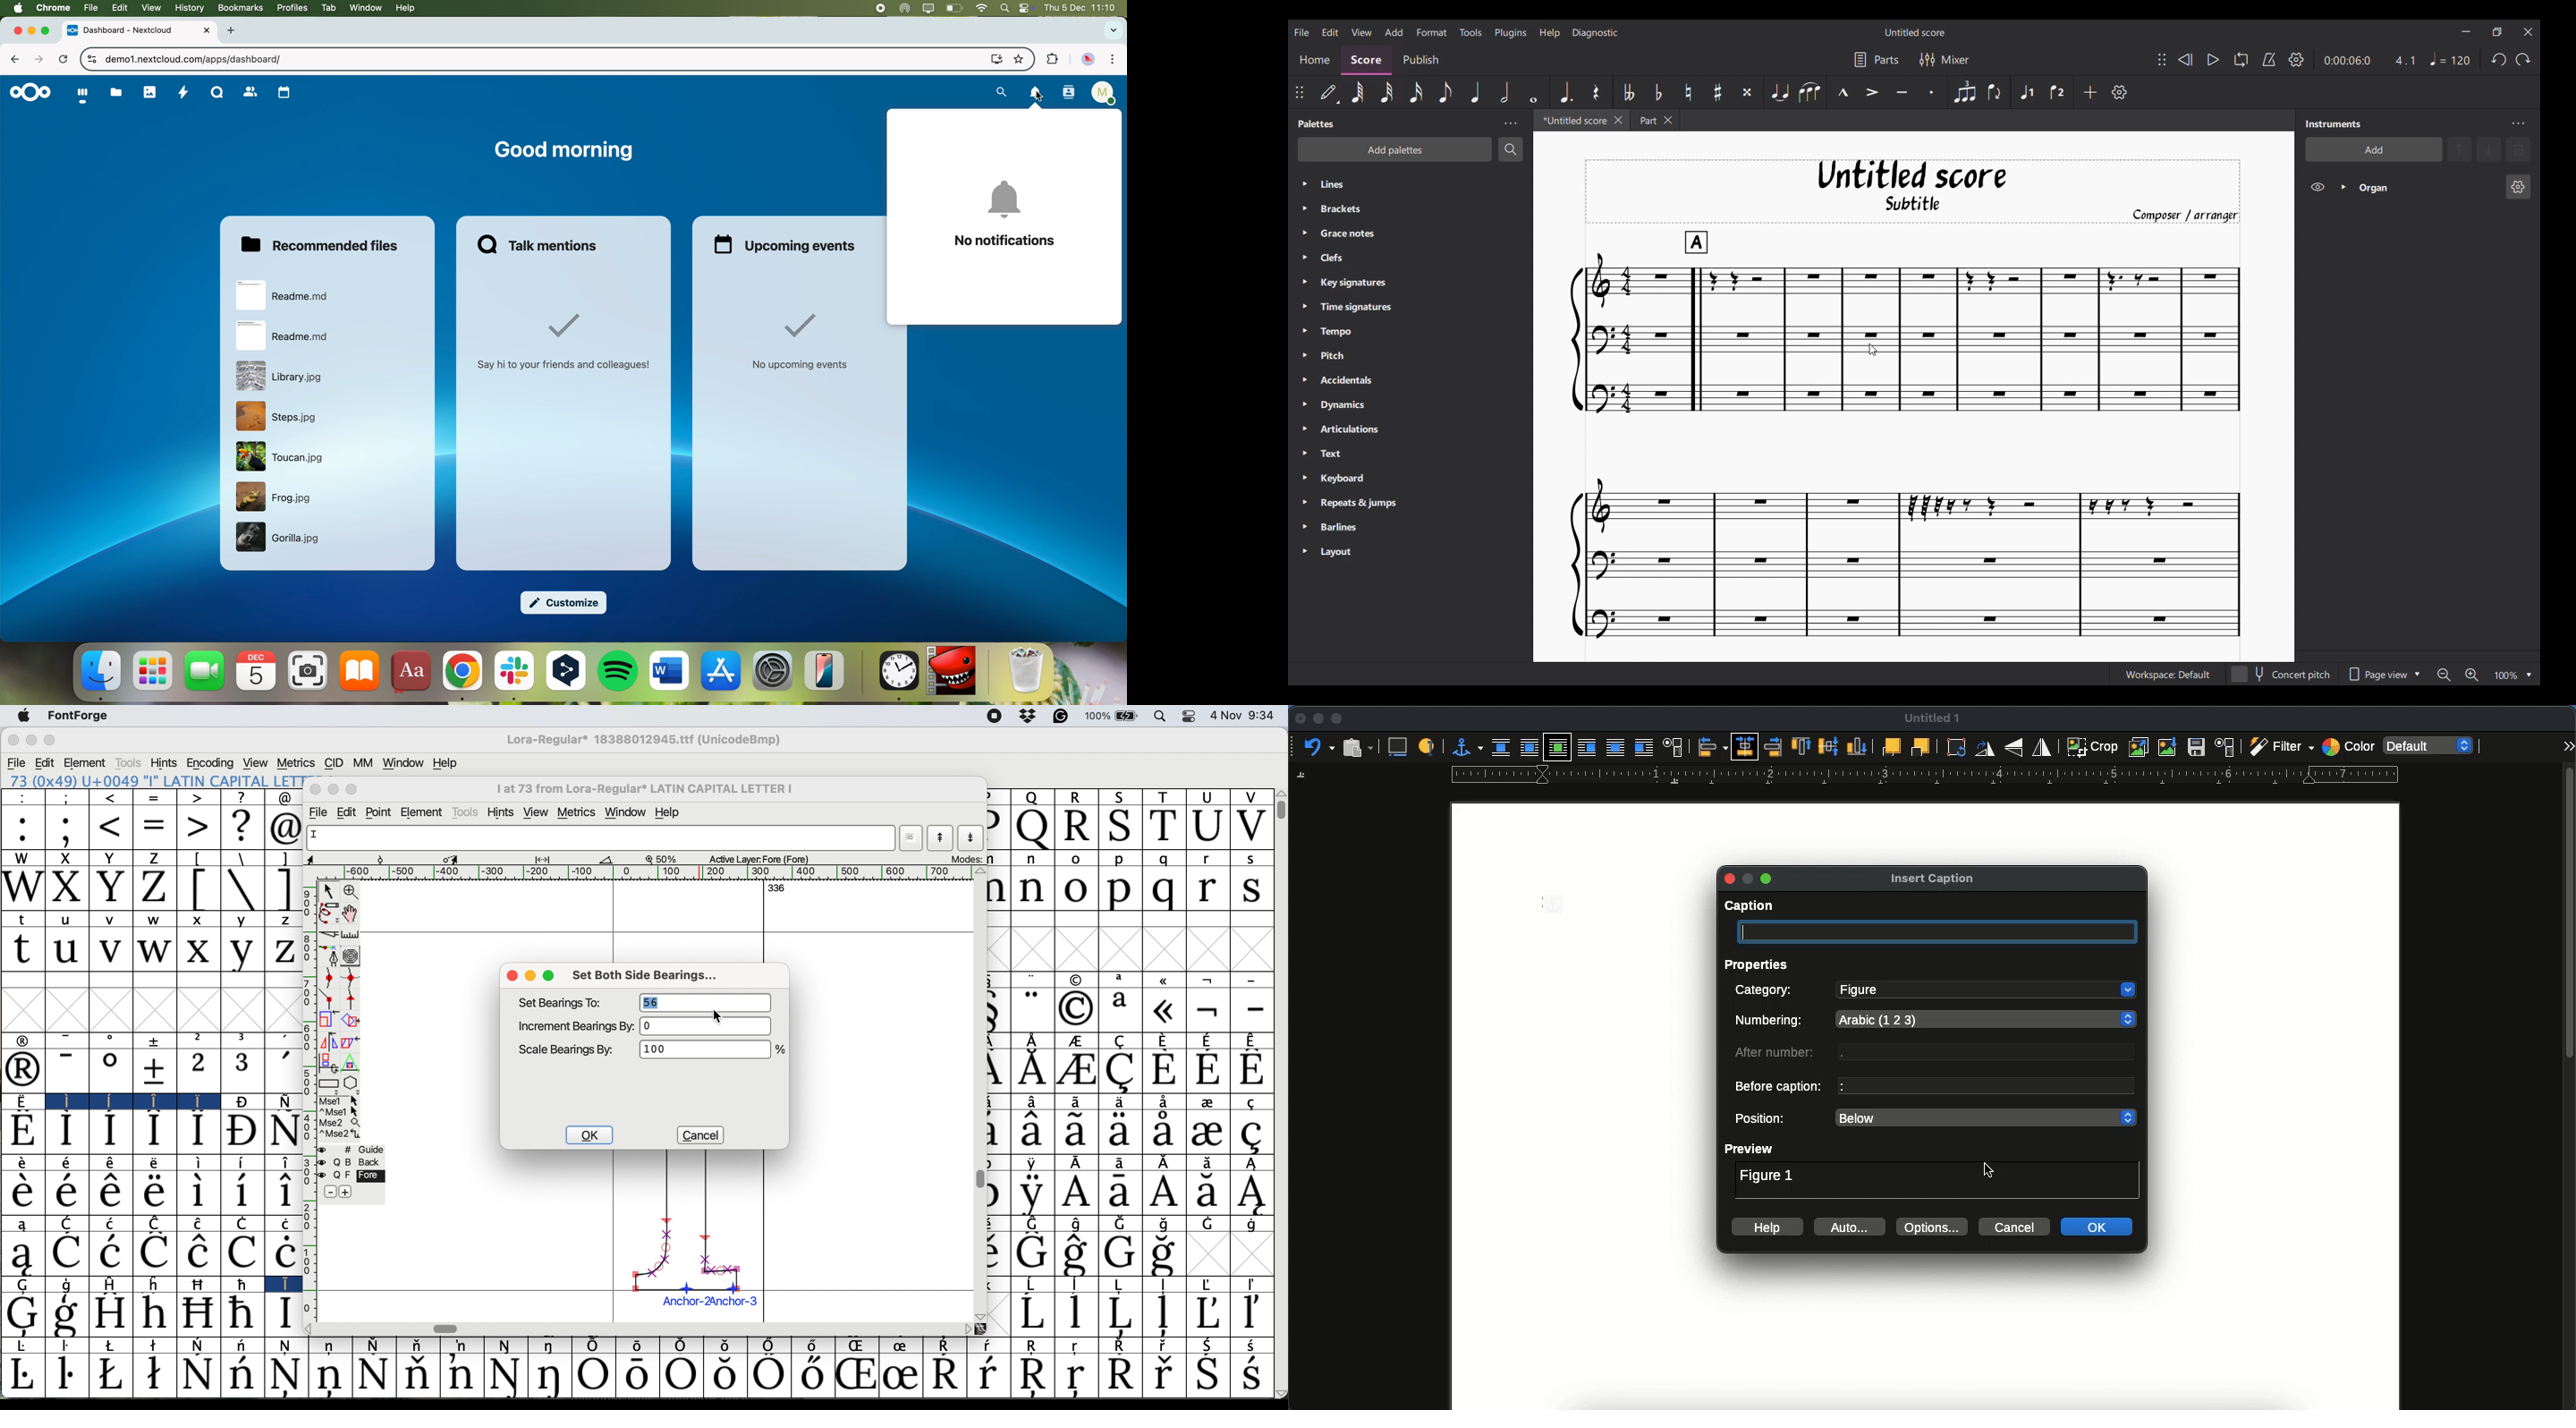 This screenshot has height=1428, width=2576. Describe the element at coordinates (1986, 990) in the screenshot. I see `figure` at that location.